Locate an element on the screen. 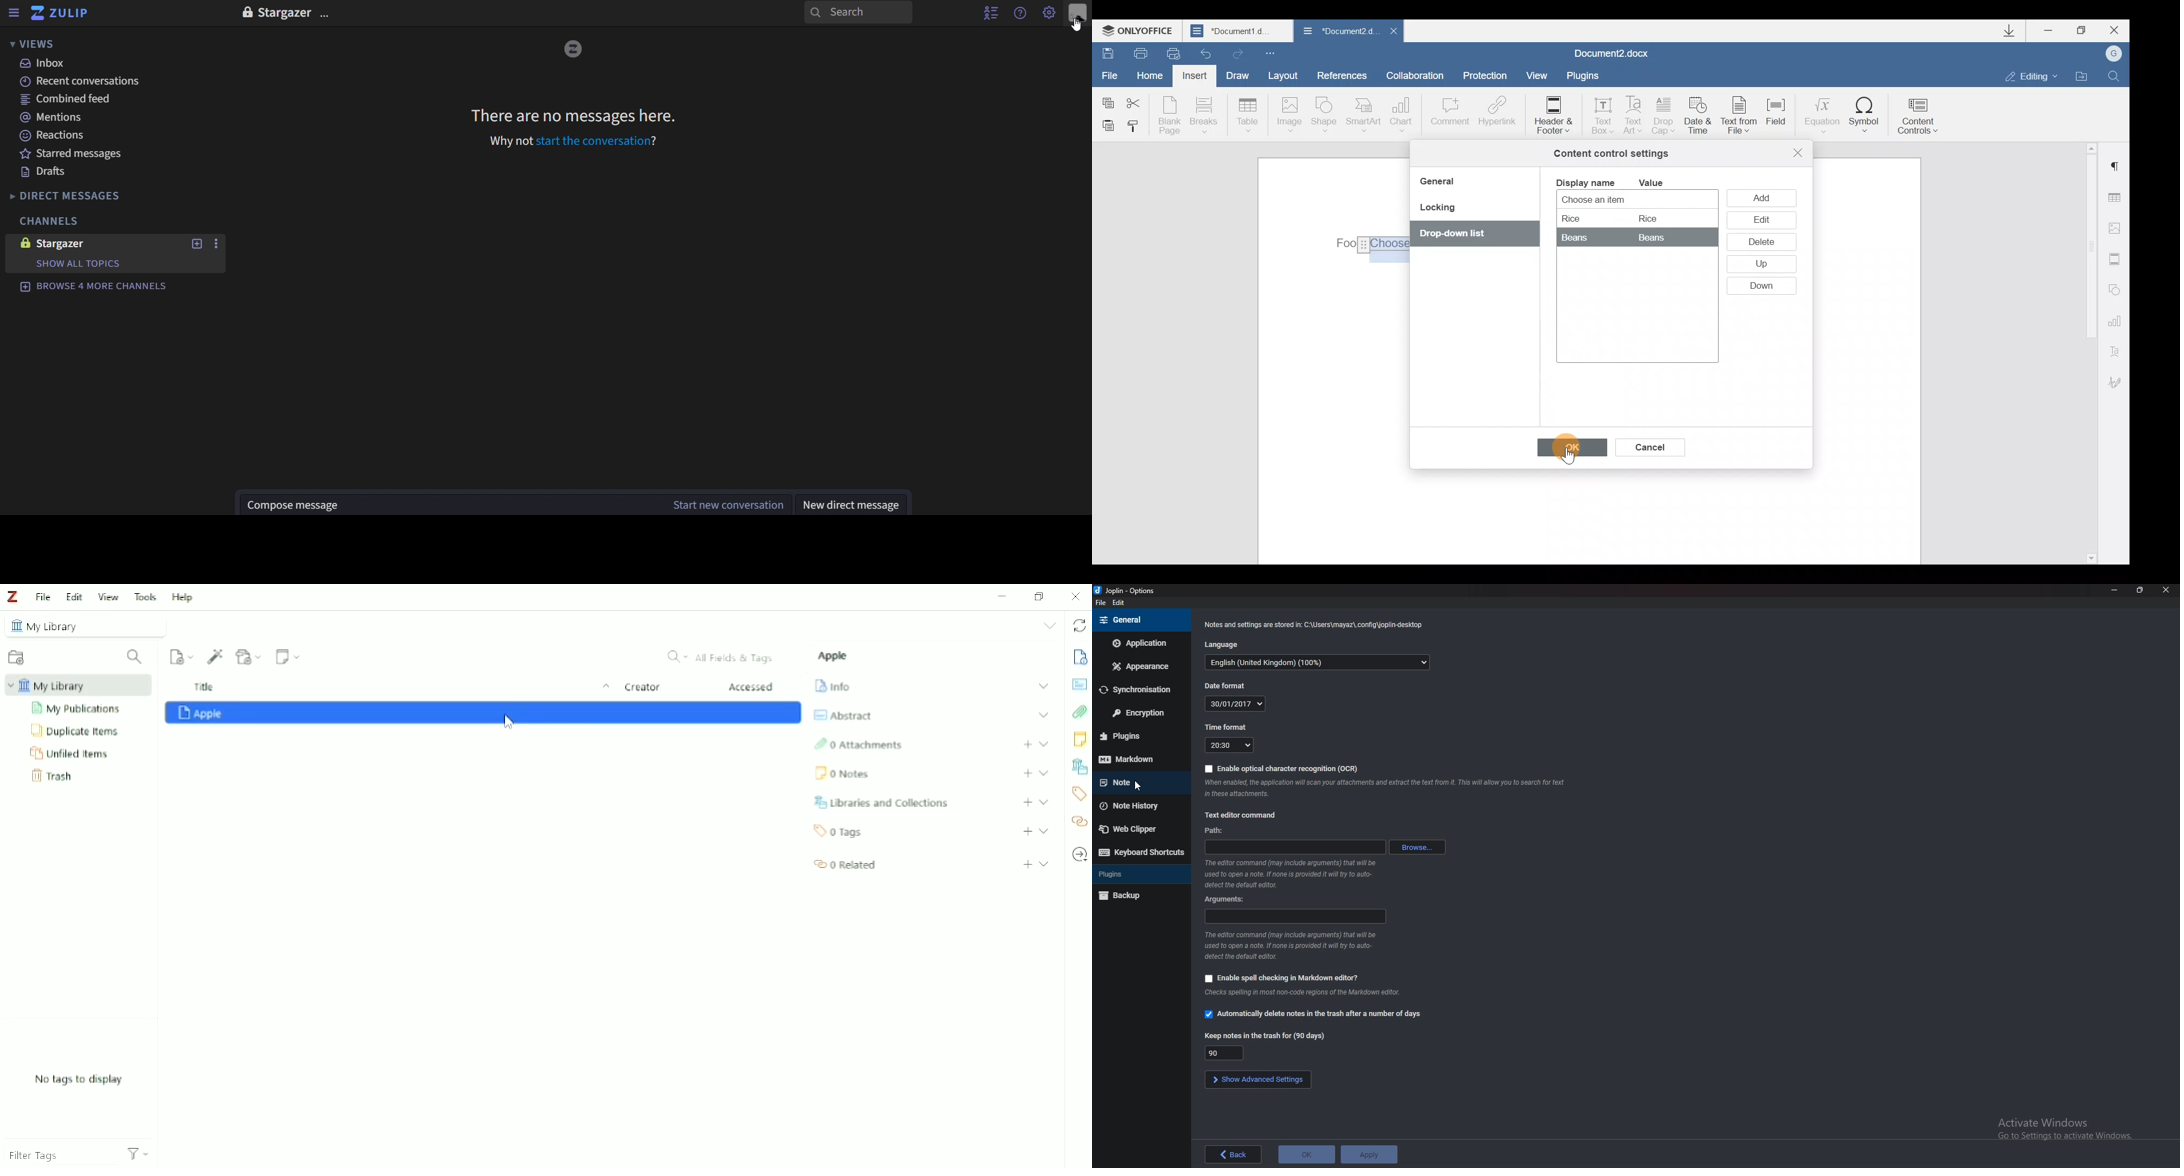 The width and height of the screenshot is (2184, 1176). Content controls is located at coordinates (1922, 112).